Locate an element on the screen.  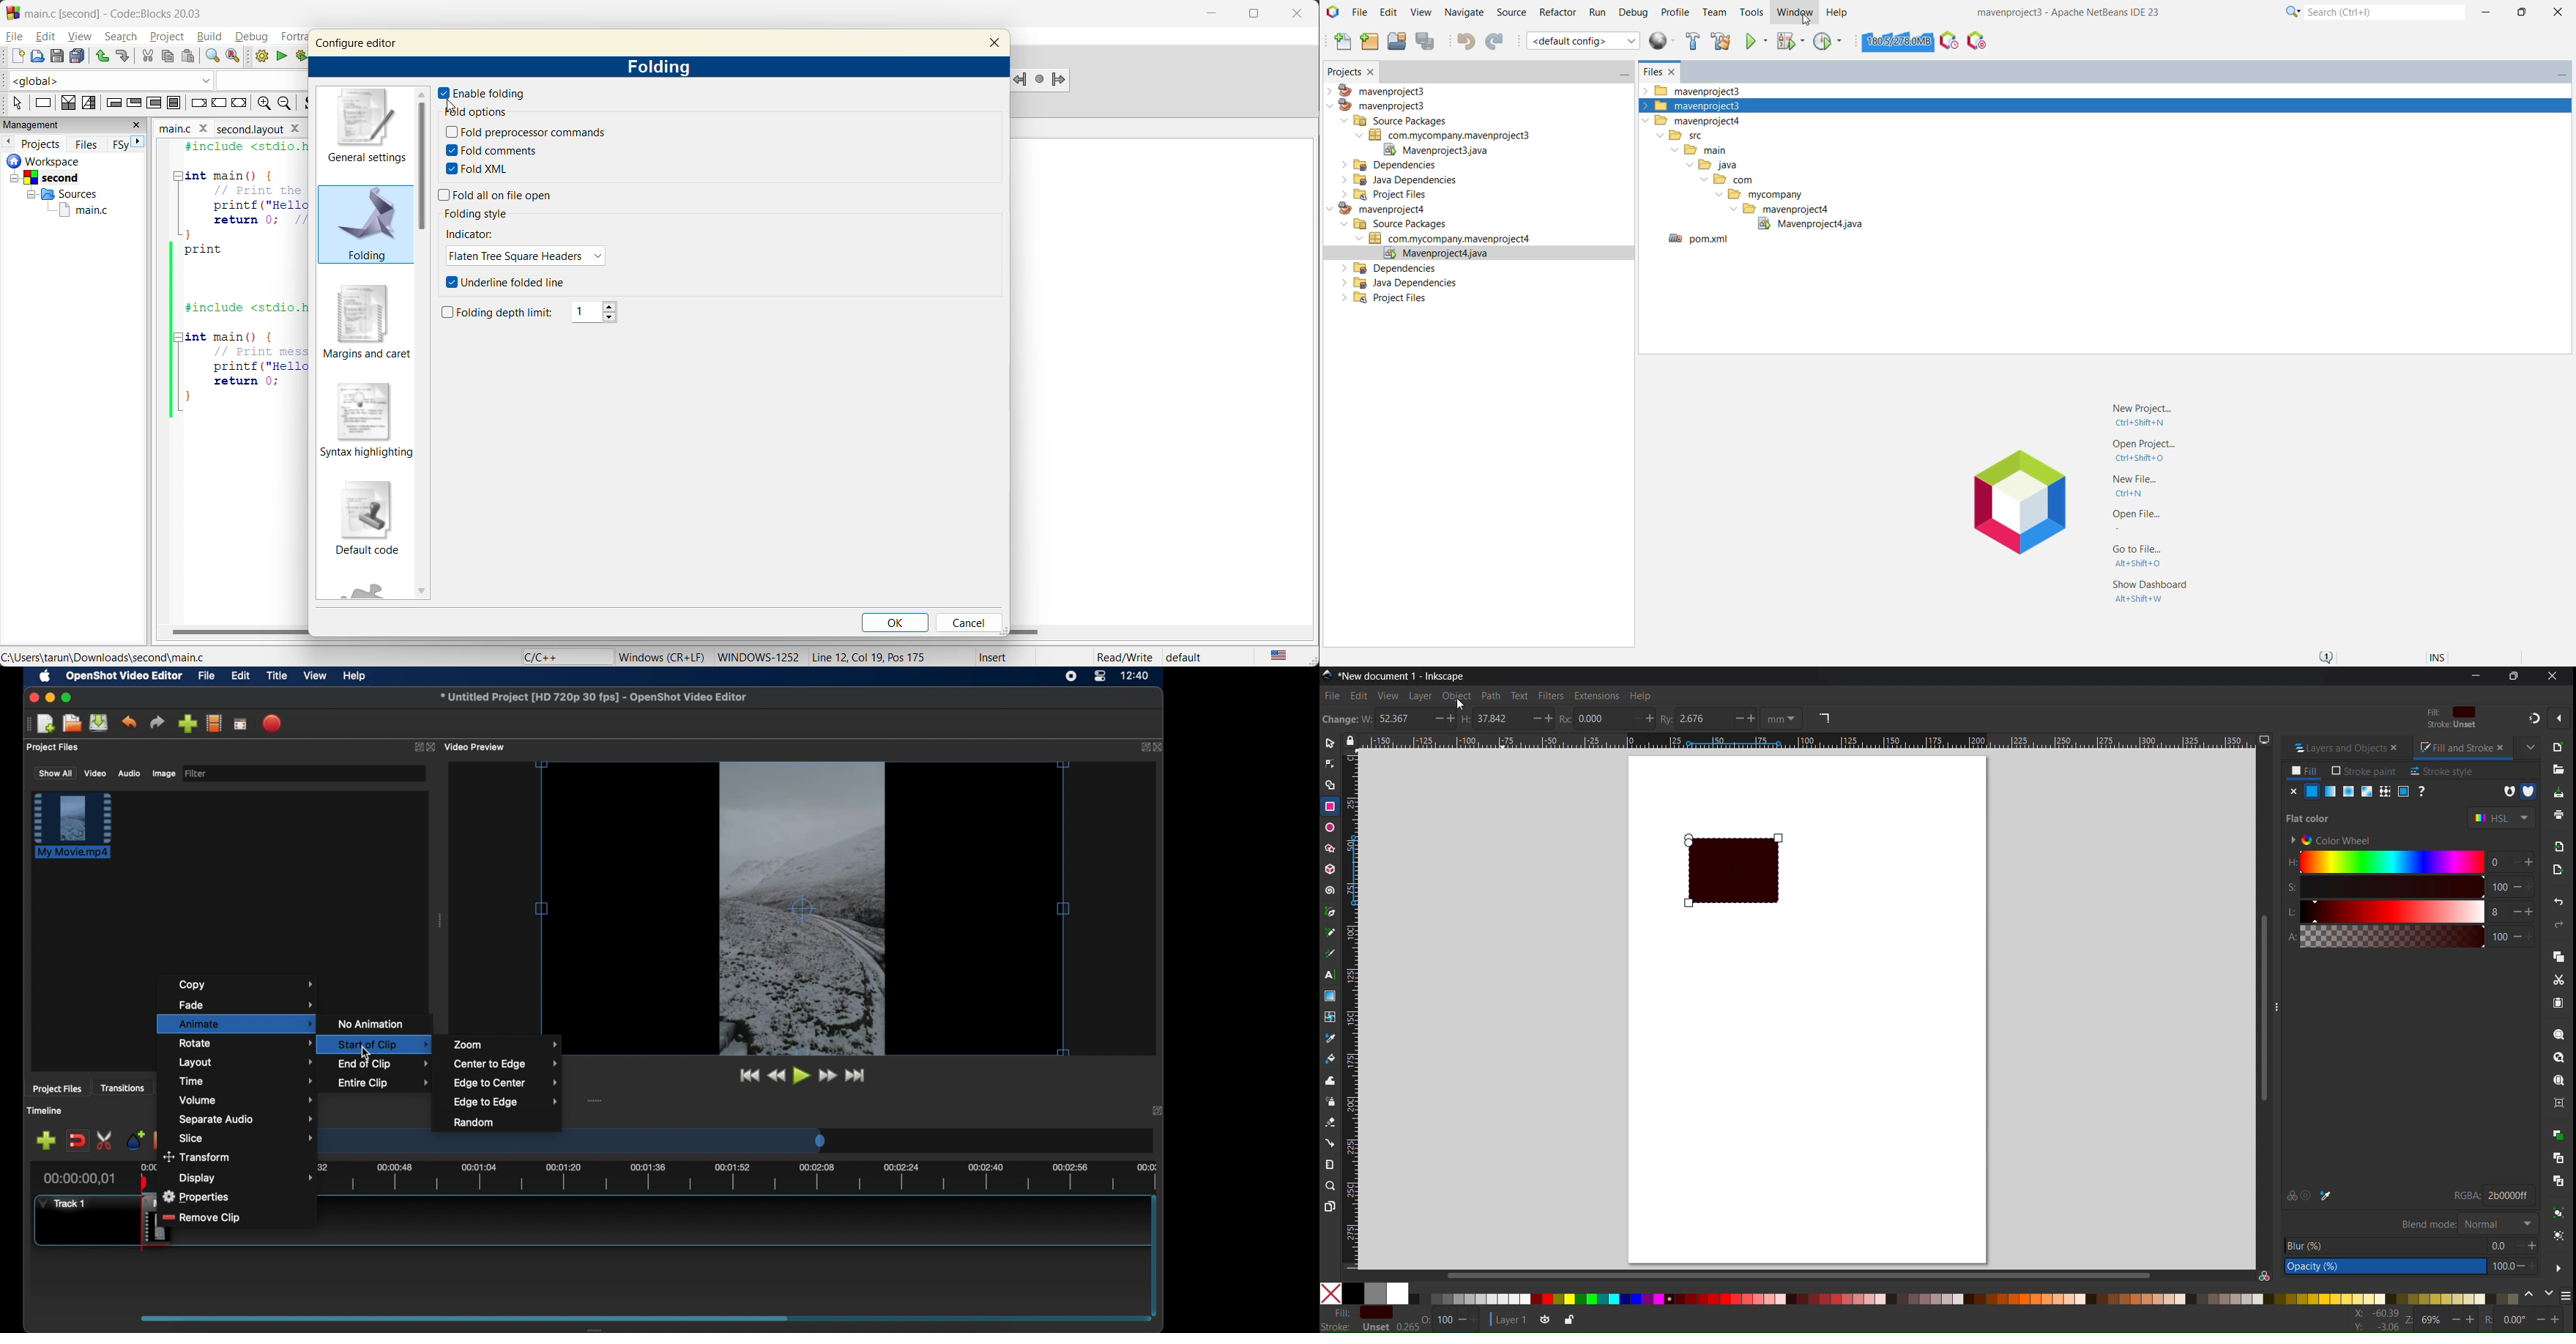
Minimize Rotation is located at coordinates (2542, 1319).